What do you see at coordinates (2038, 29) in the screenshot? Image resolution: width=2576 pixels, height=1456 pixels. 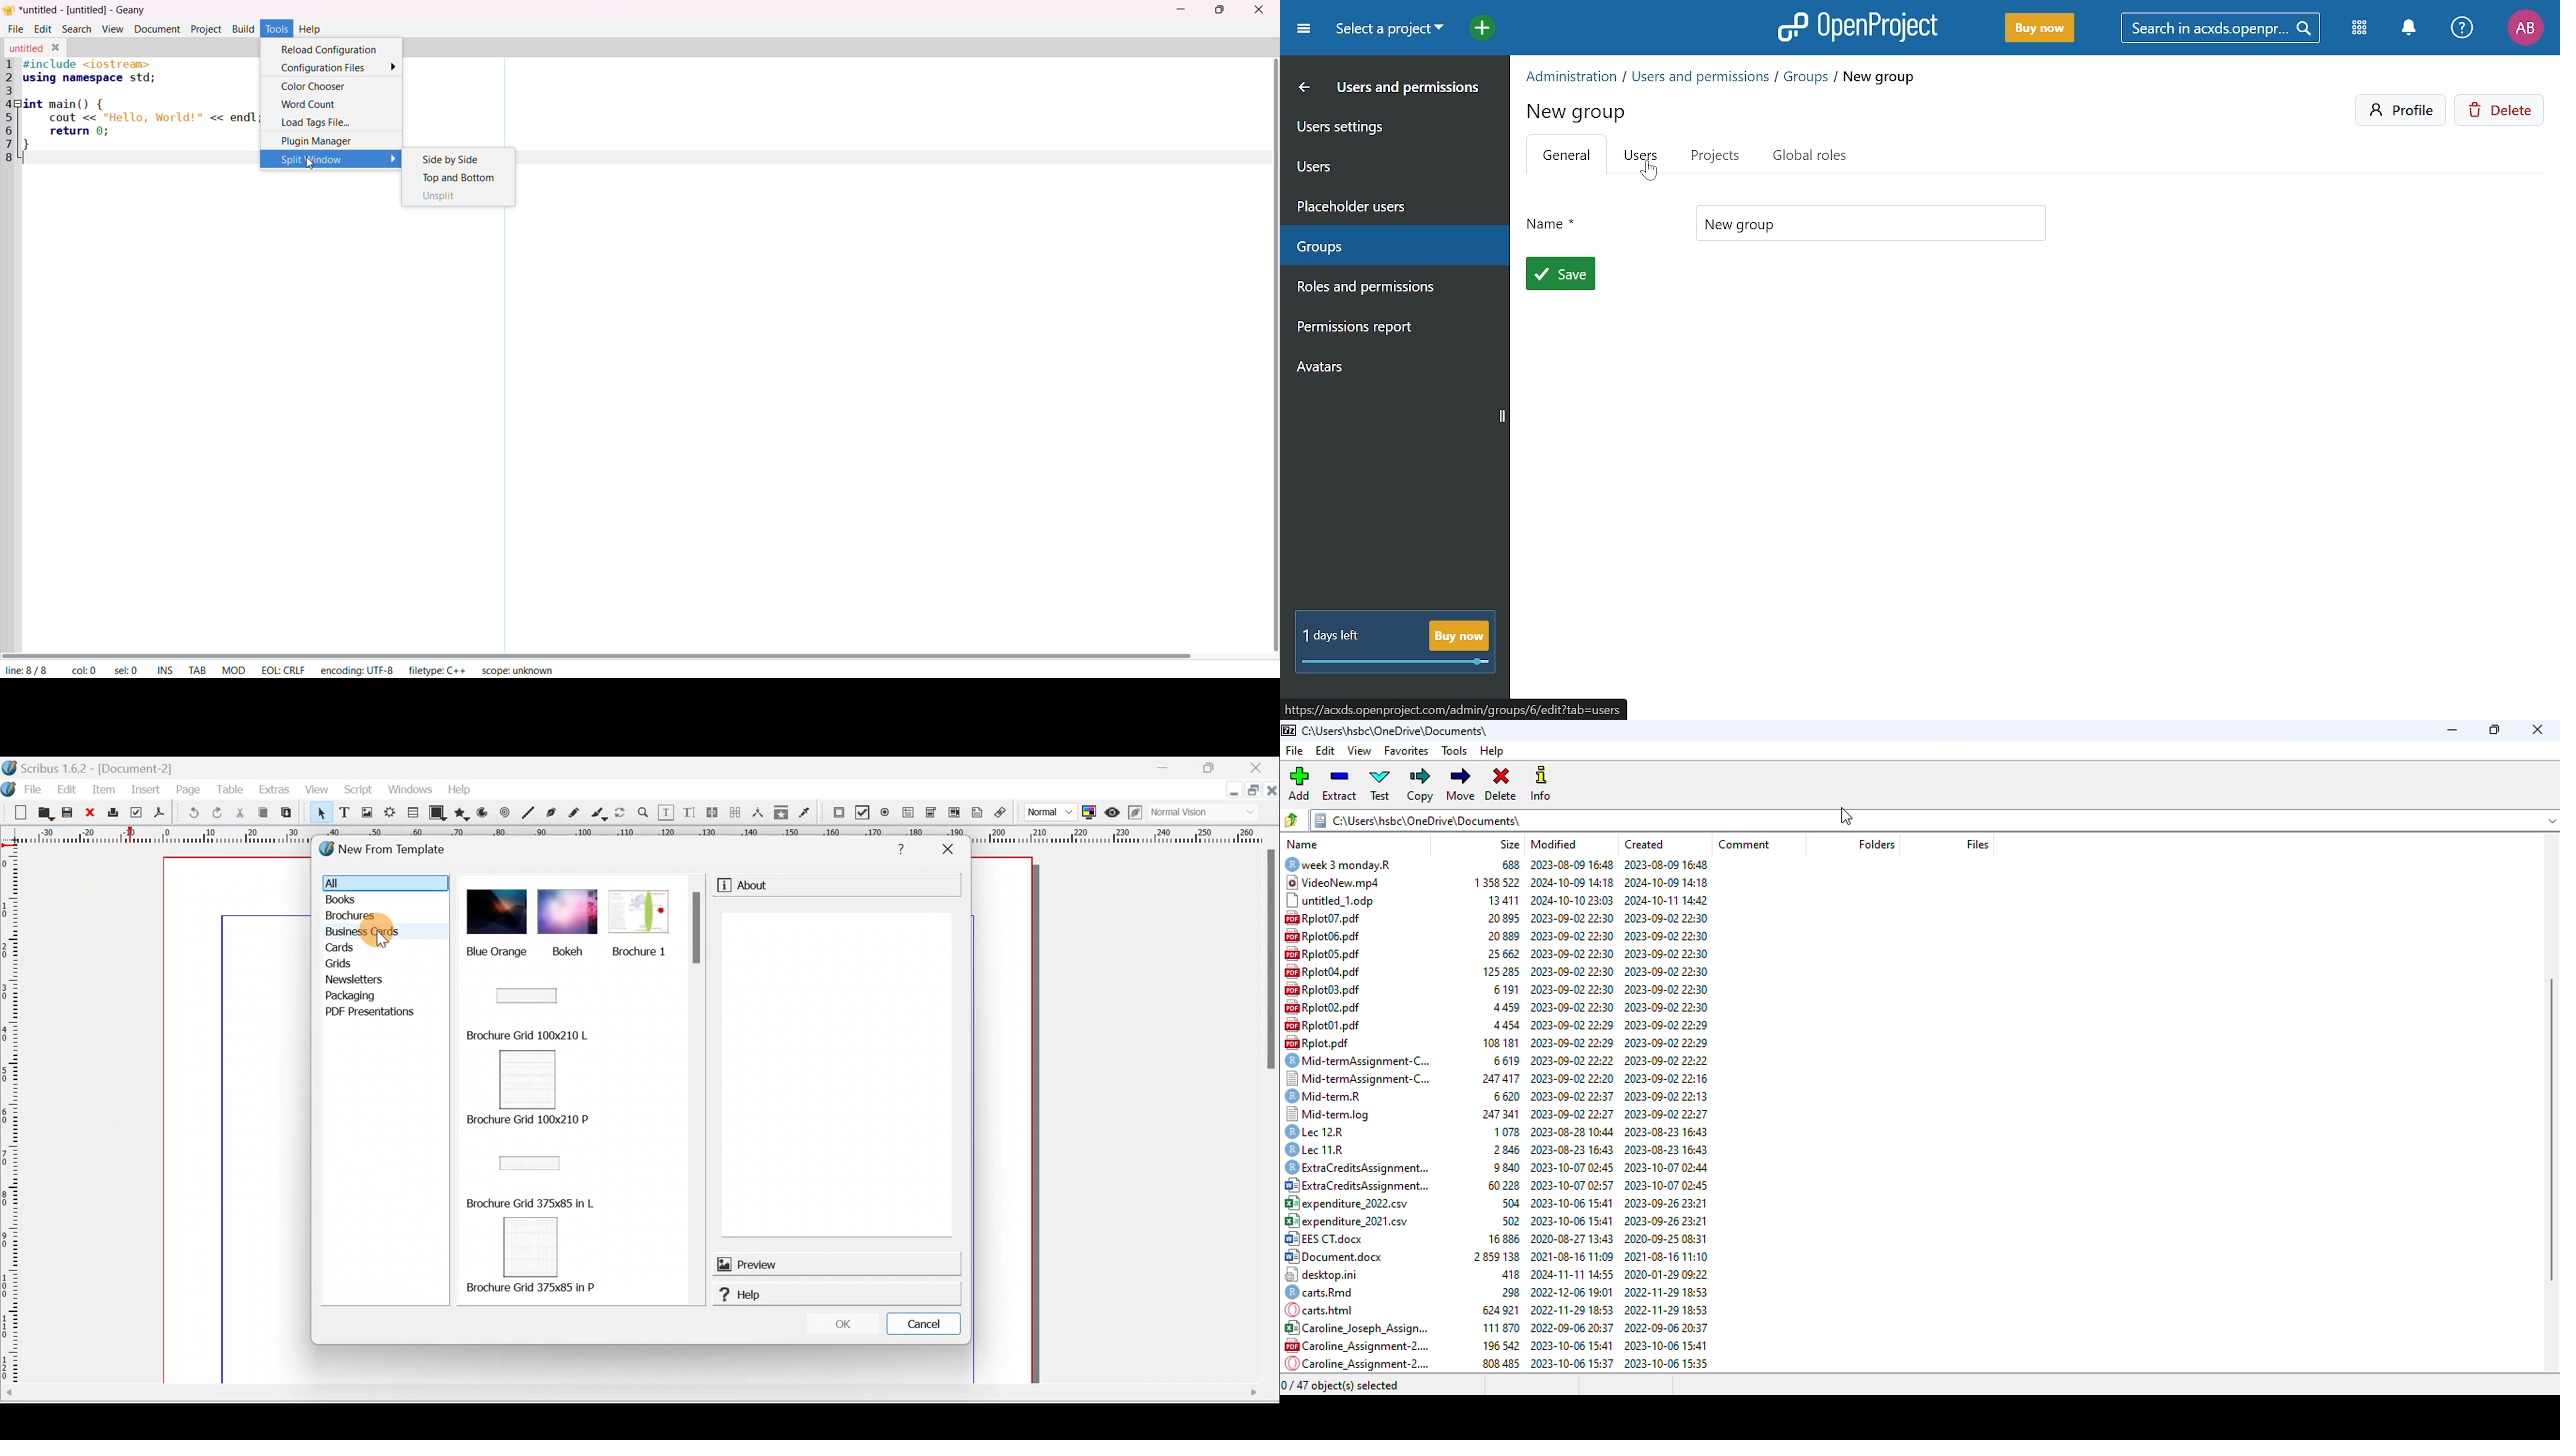 I see `Buy now` at bounding box center [2038, 29].